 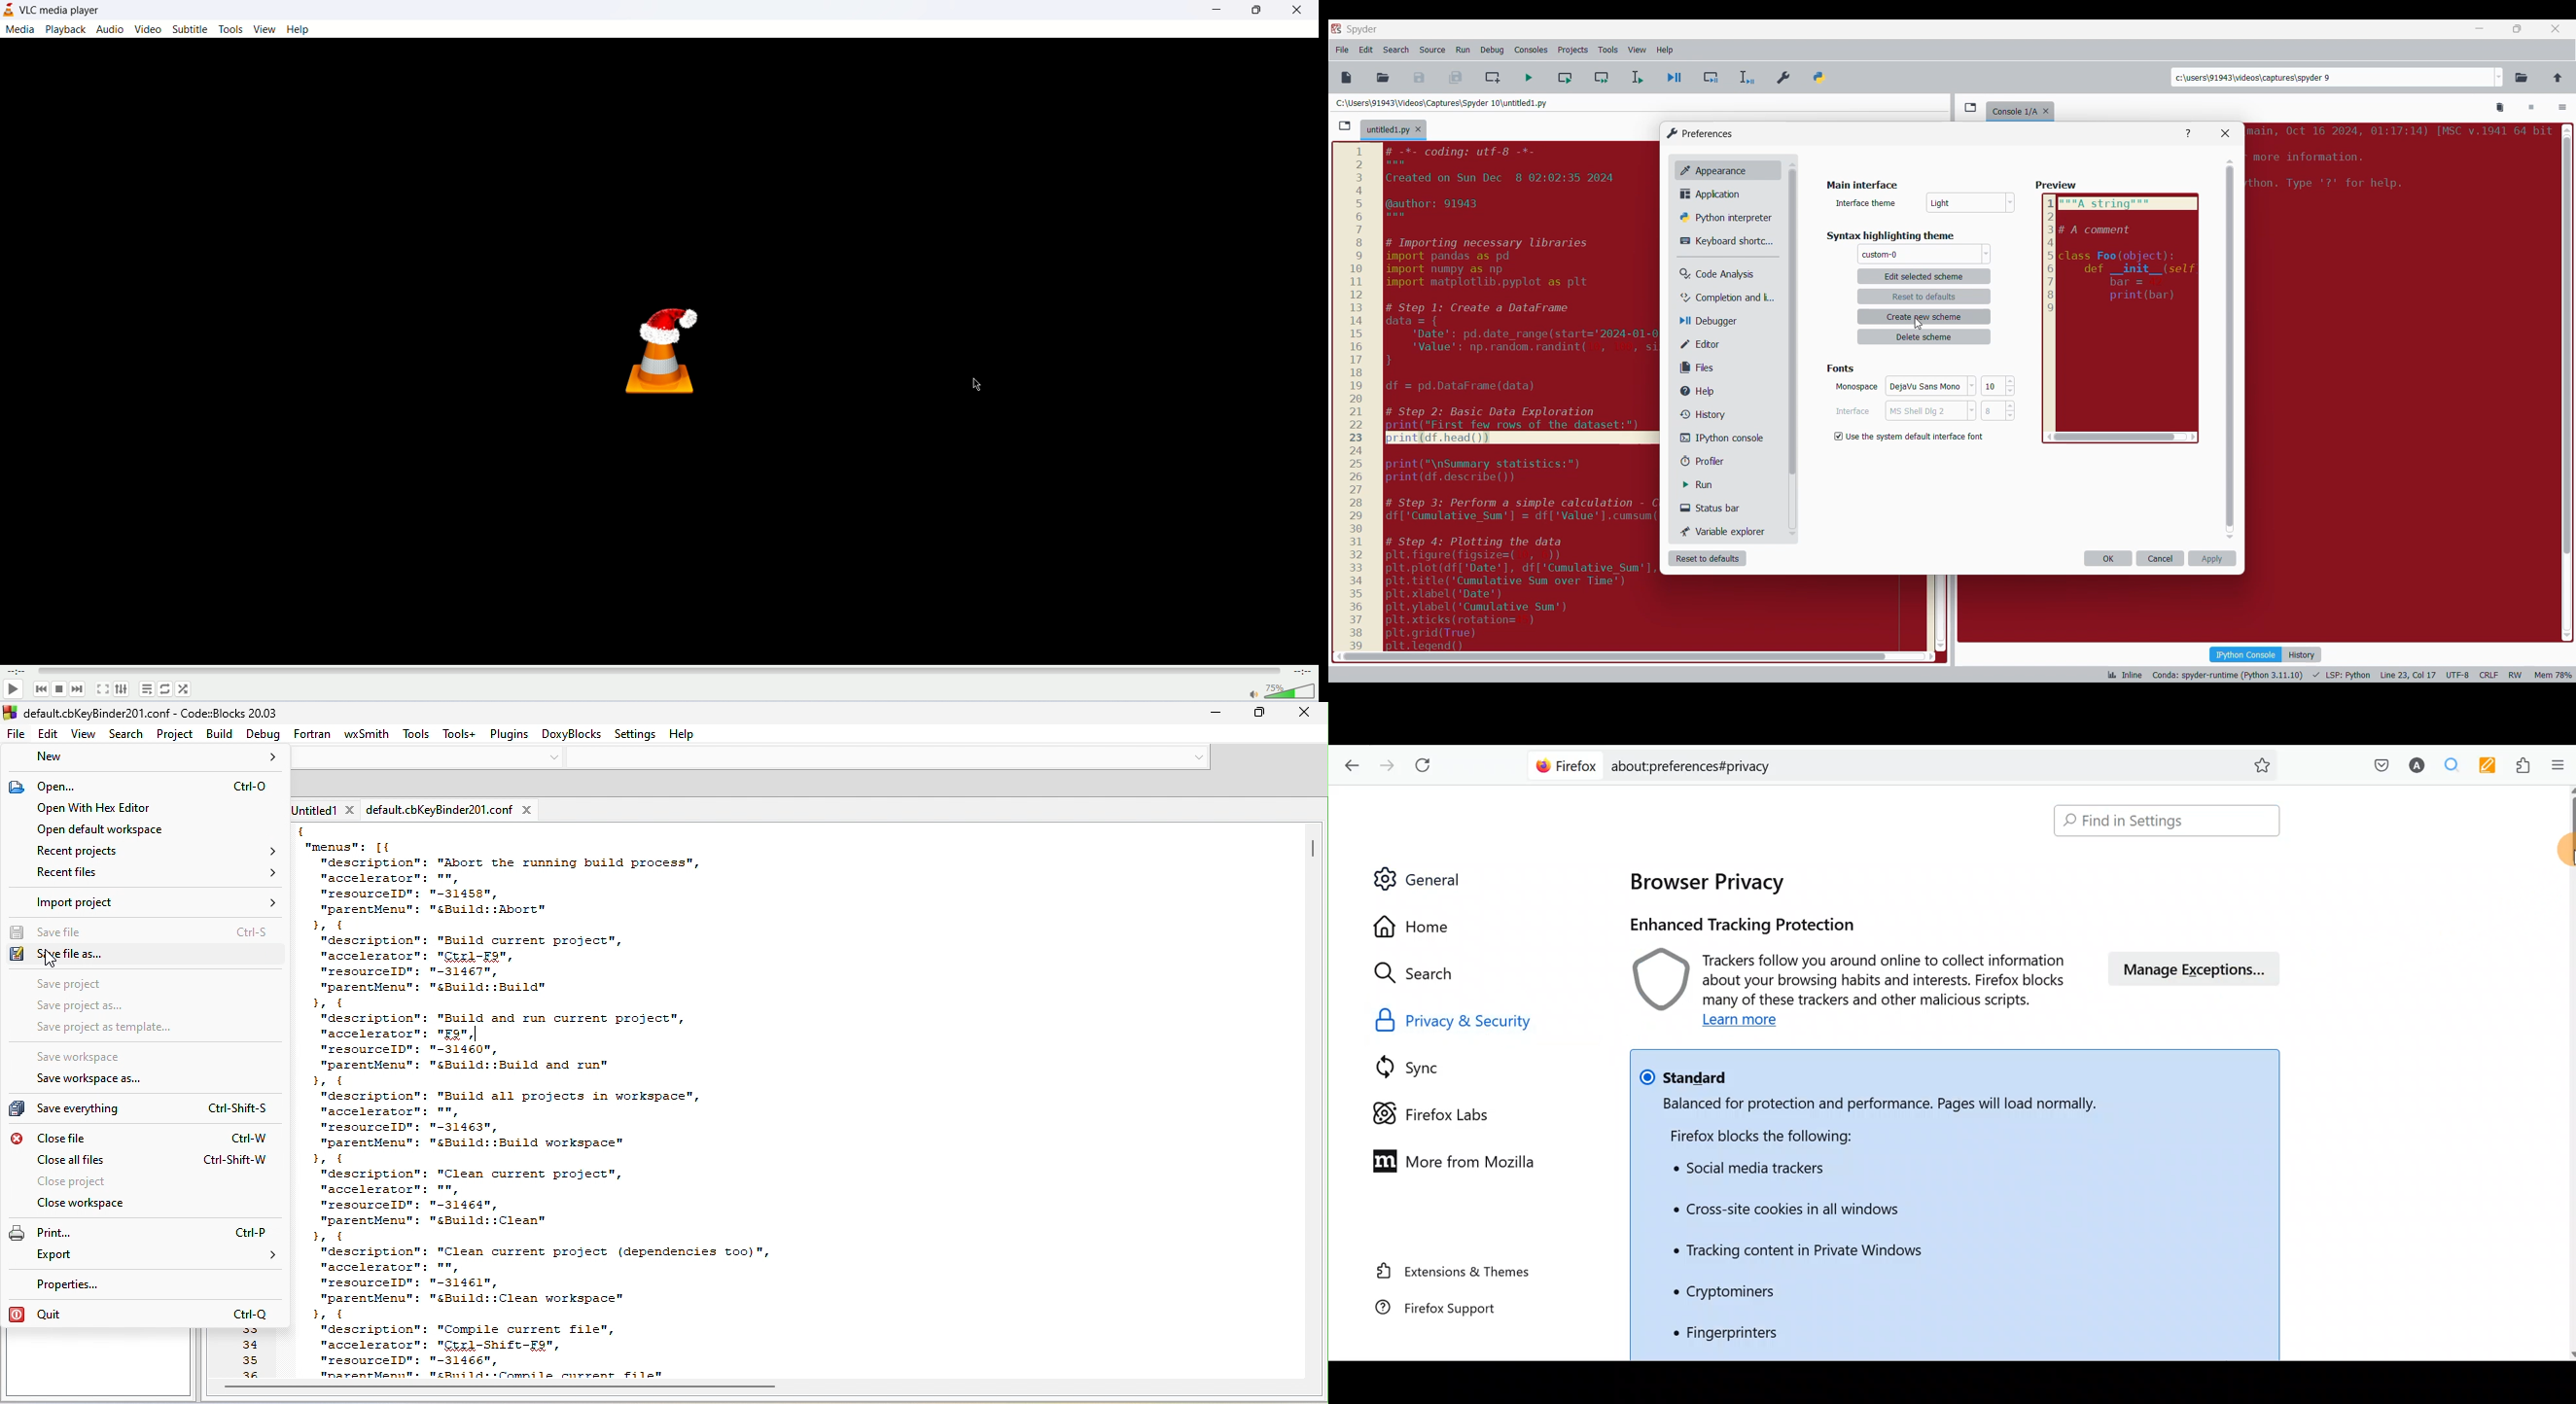 I want to click on Open, so click(x=1383, y=77).